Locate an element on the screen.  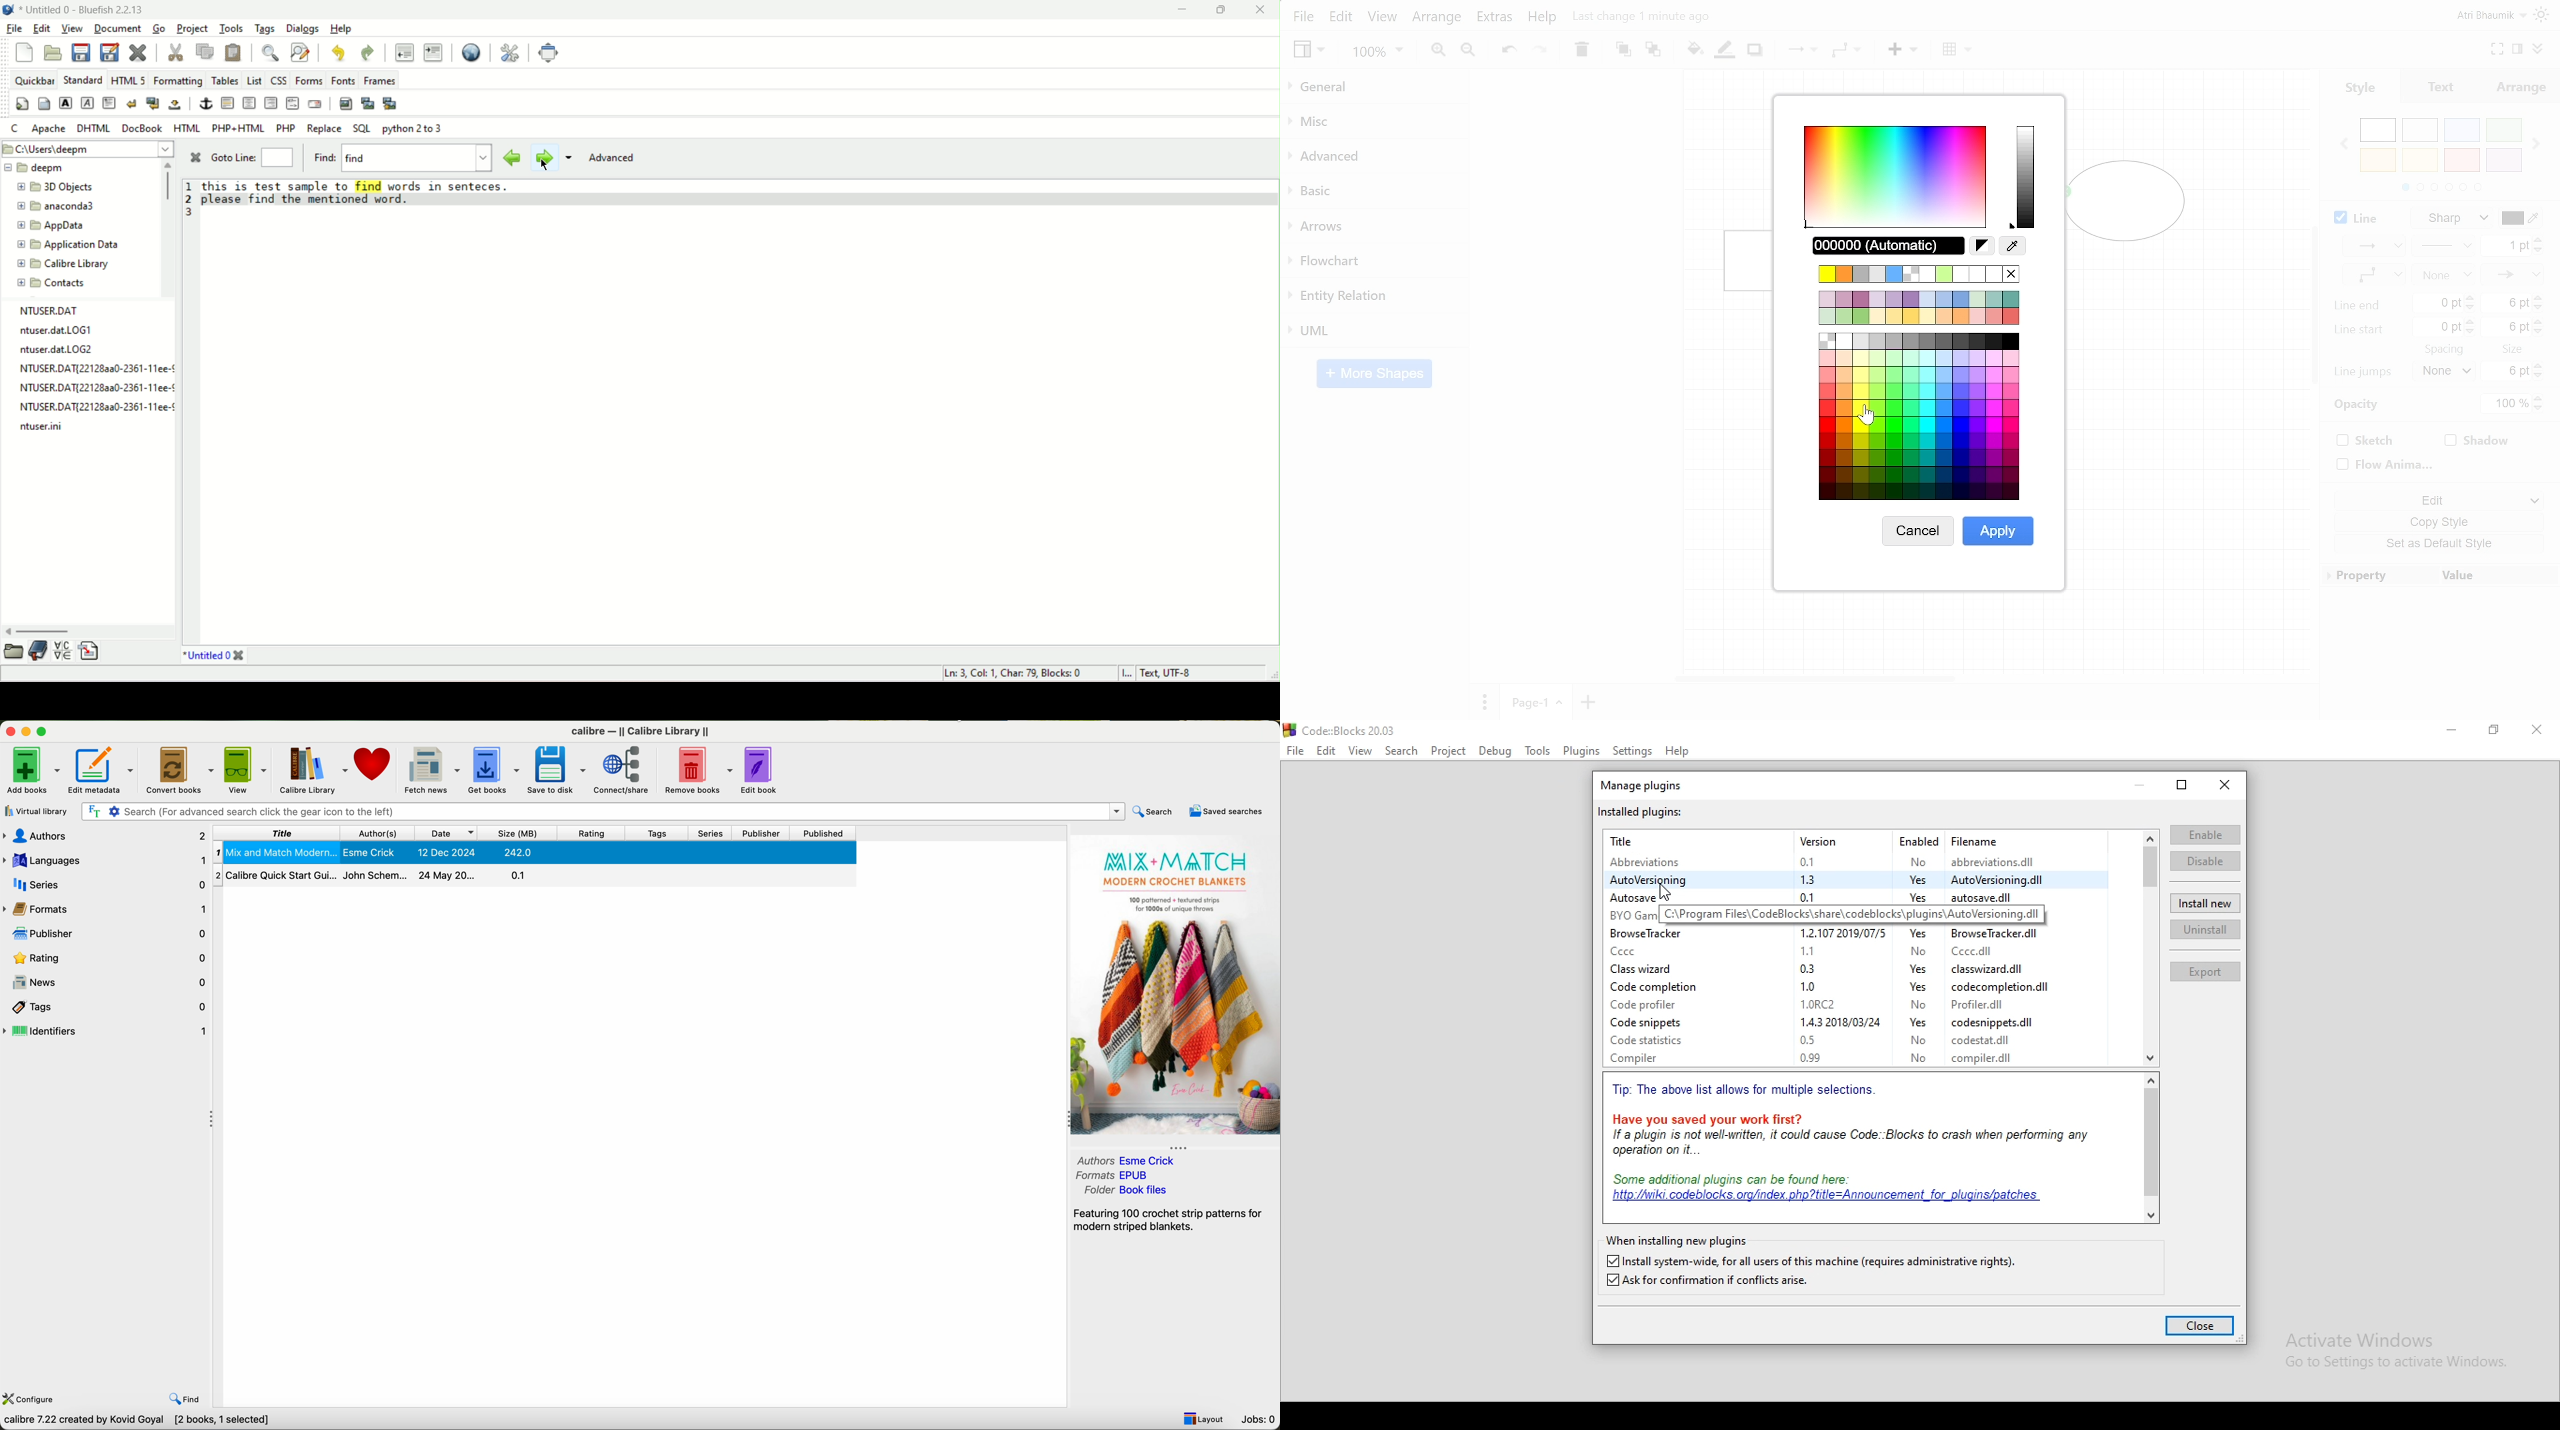
close is located at coordinates (196, 160).